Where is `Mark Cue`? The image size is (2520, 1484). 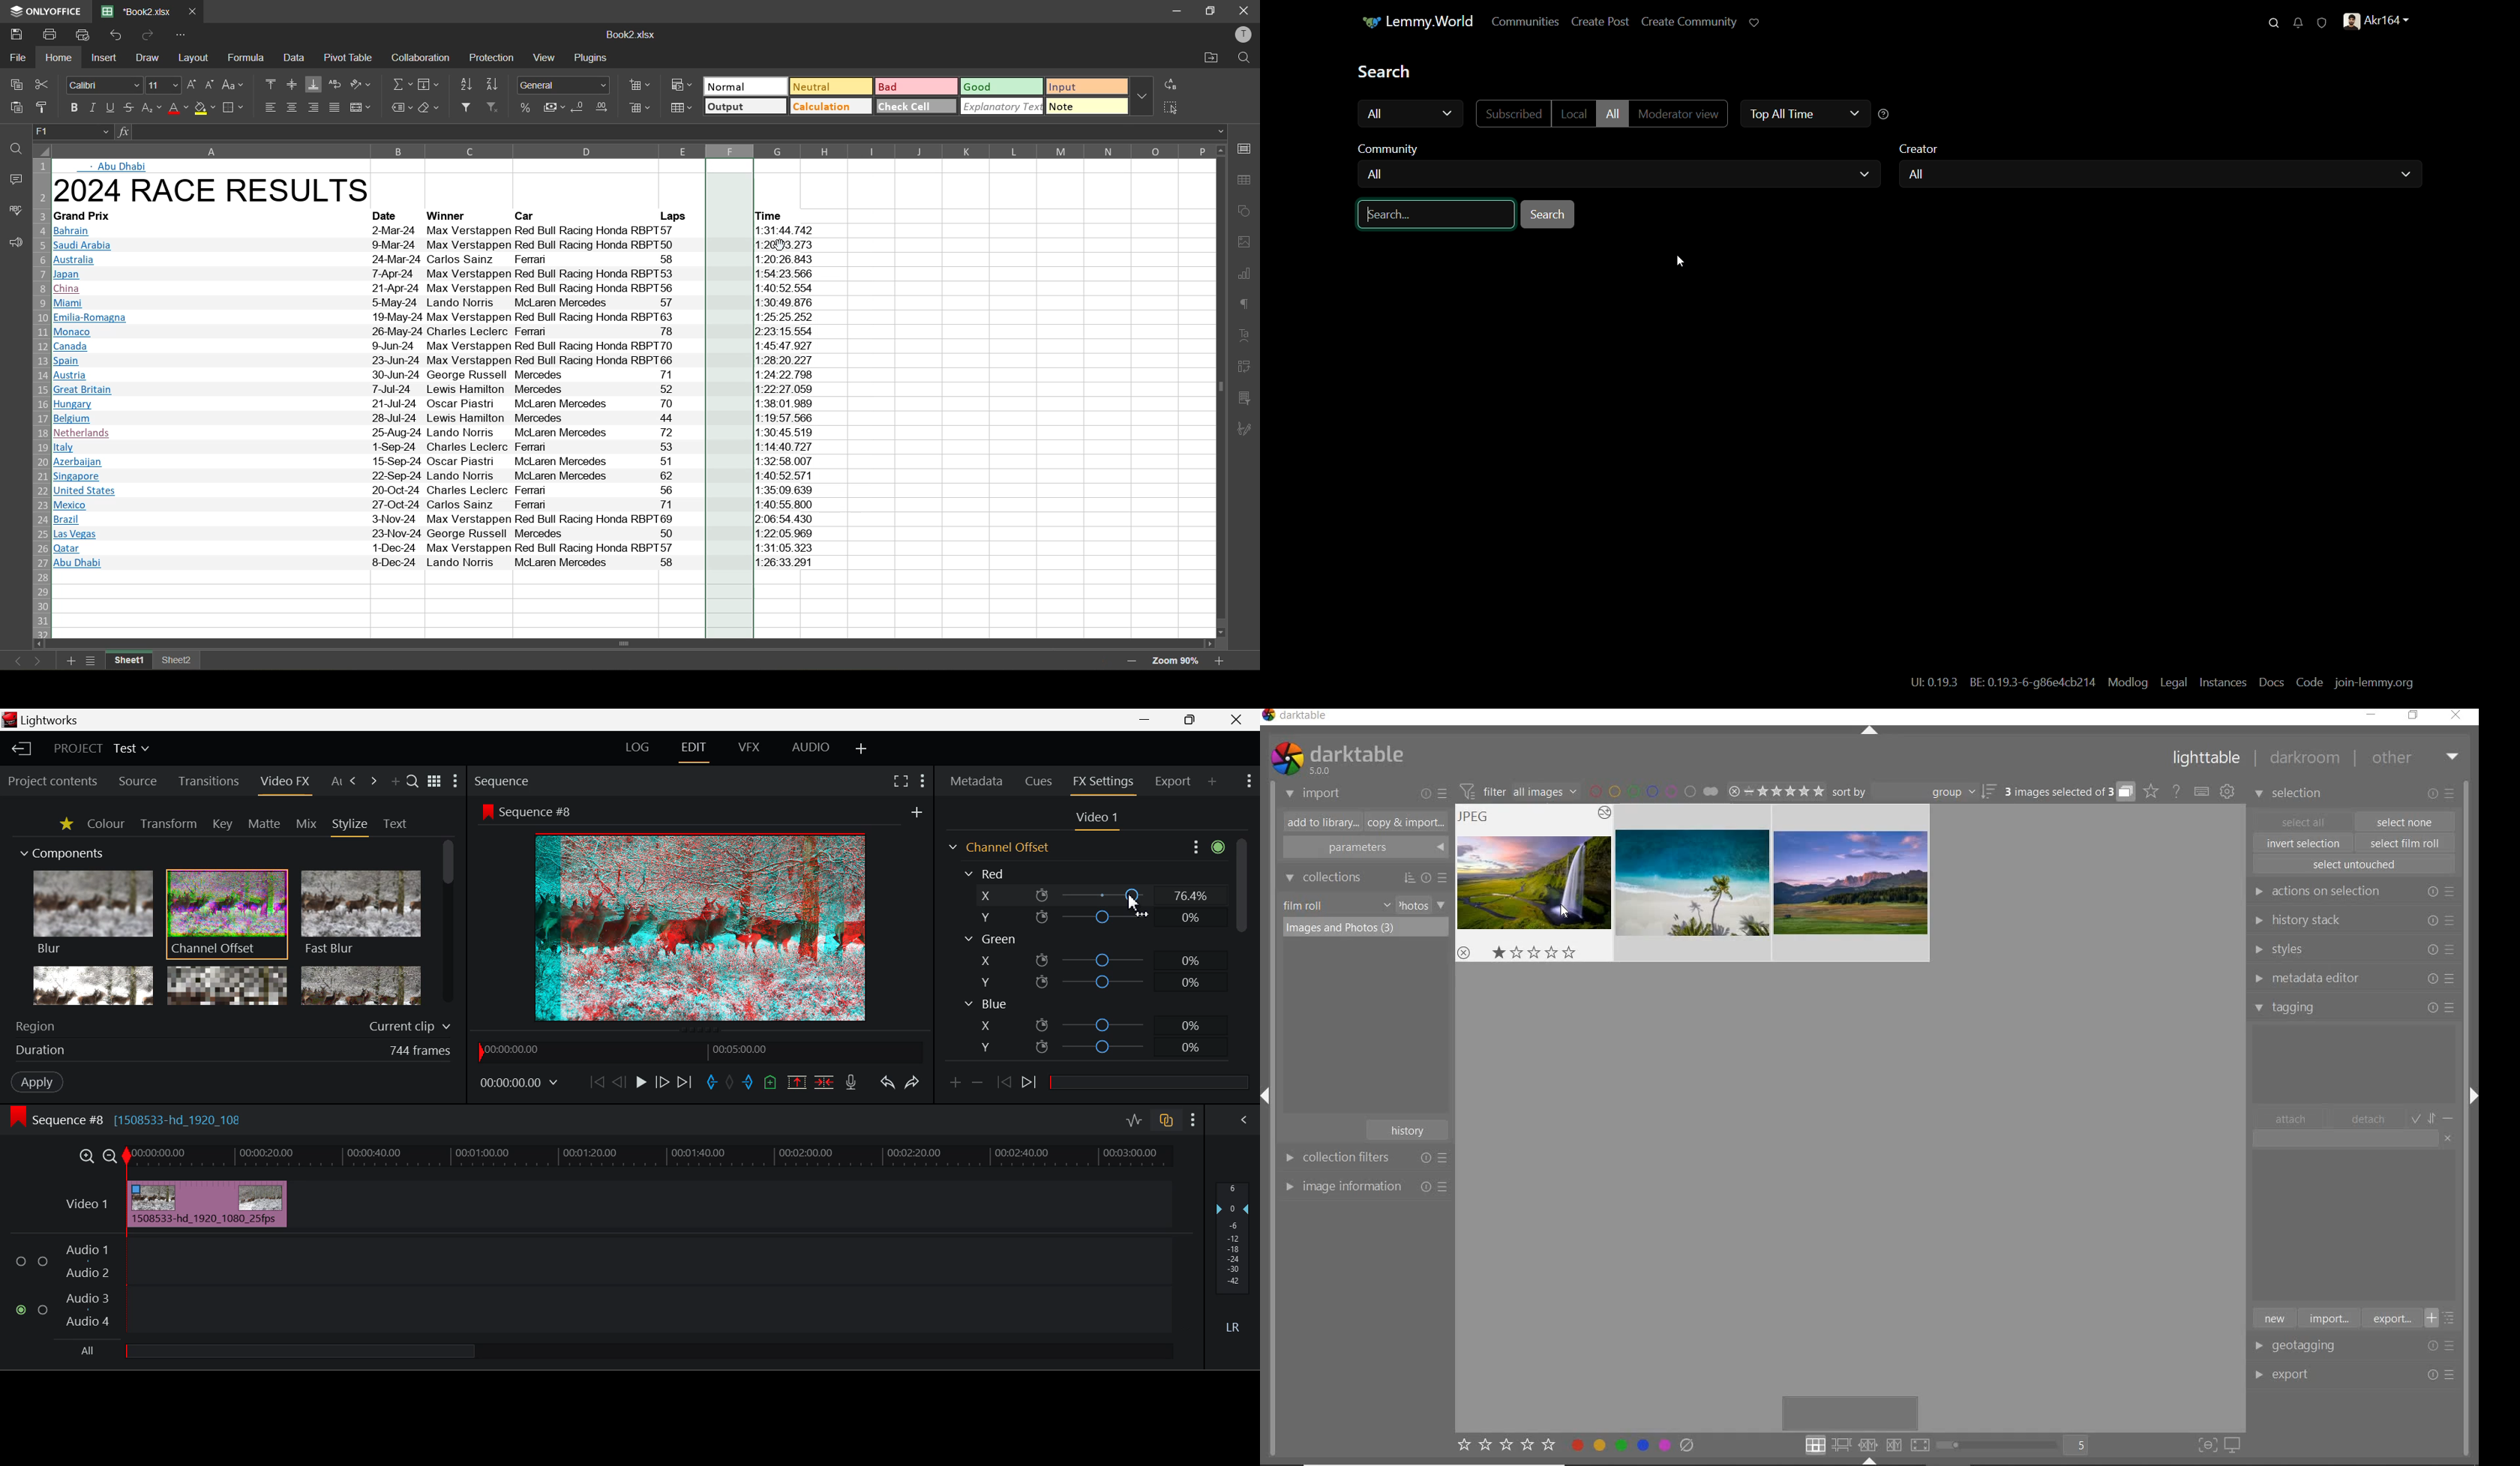
Mark Cue is located at coordinates (771, 1081).